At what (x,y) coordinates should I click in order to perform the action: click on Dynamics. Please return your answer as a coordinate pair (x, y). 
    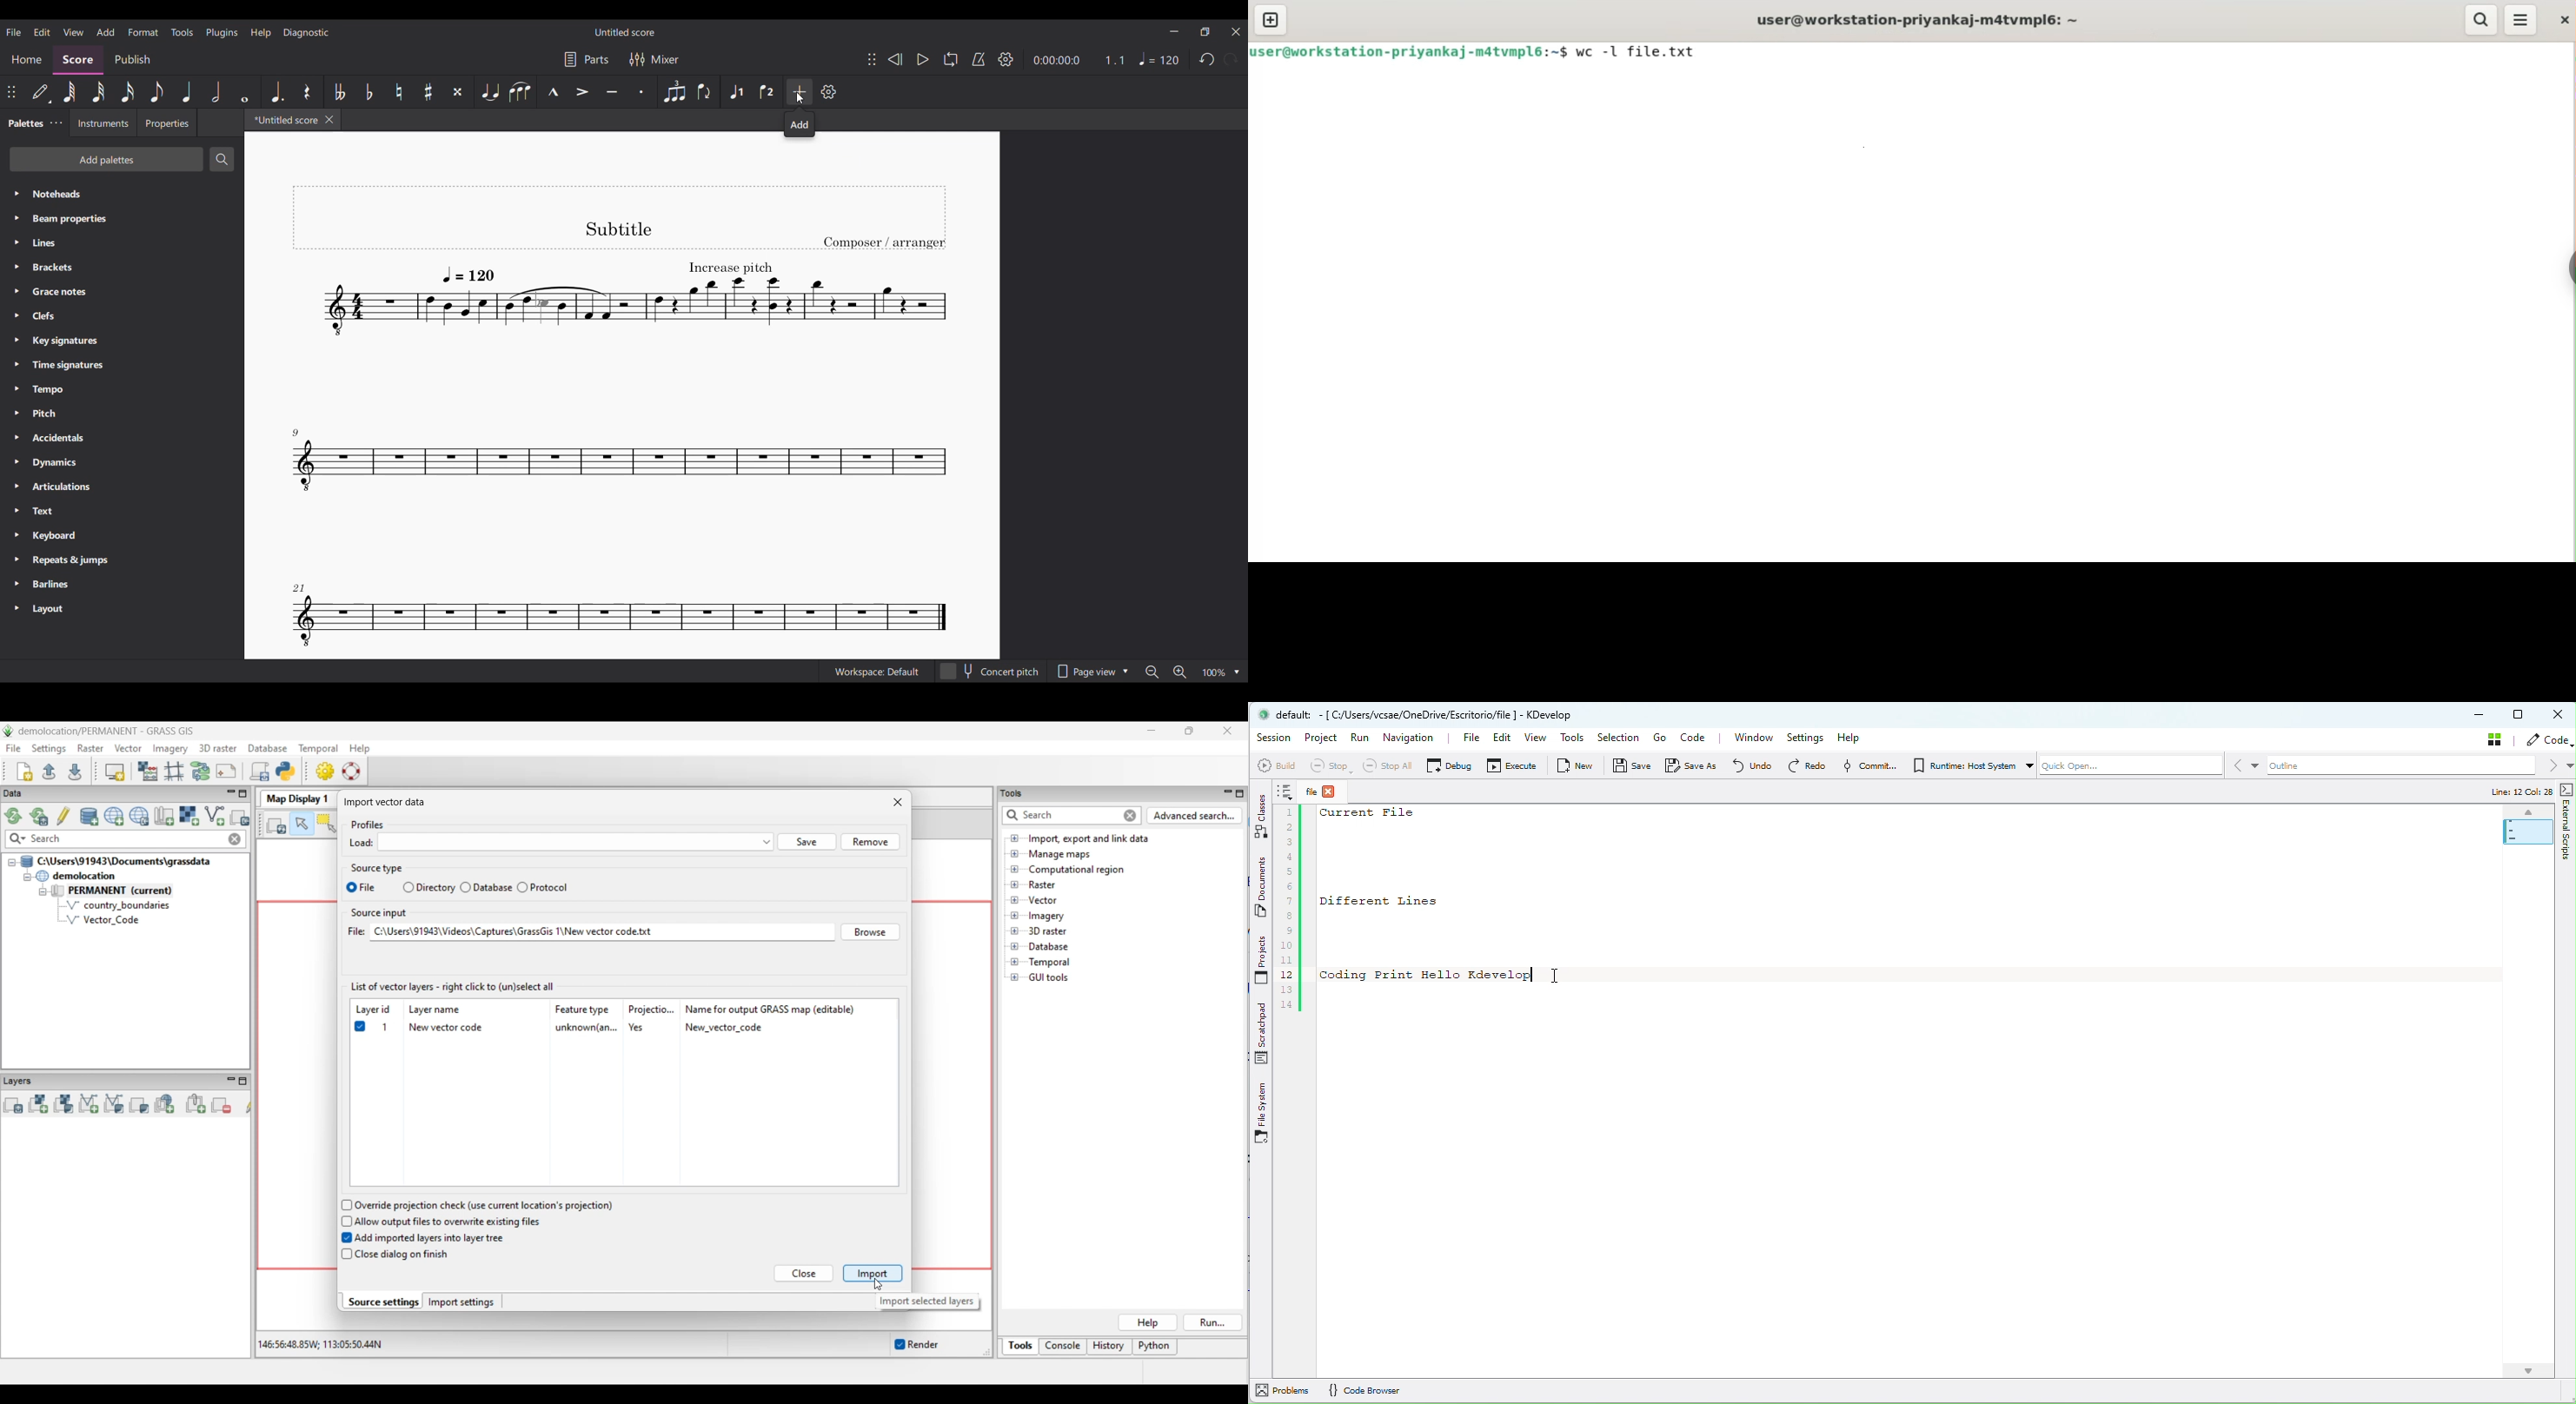
    Looking at the image, I should click on (122, 462).